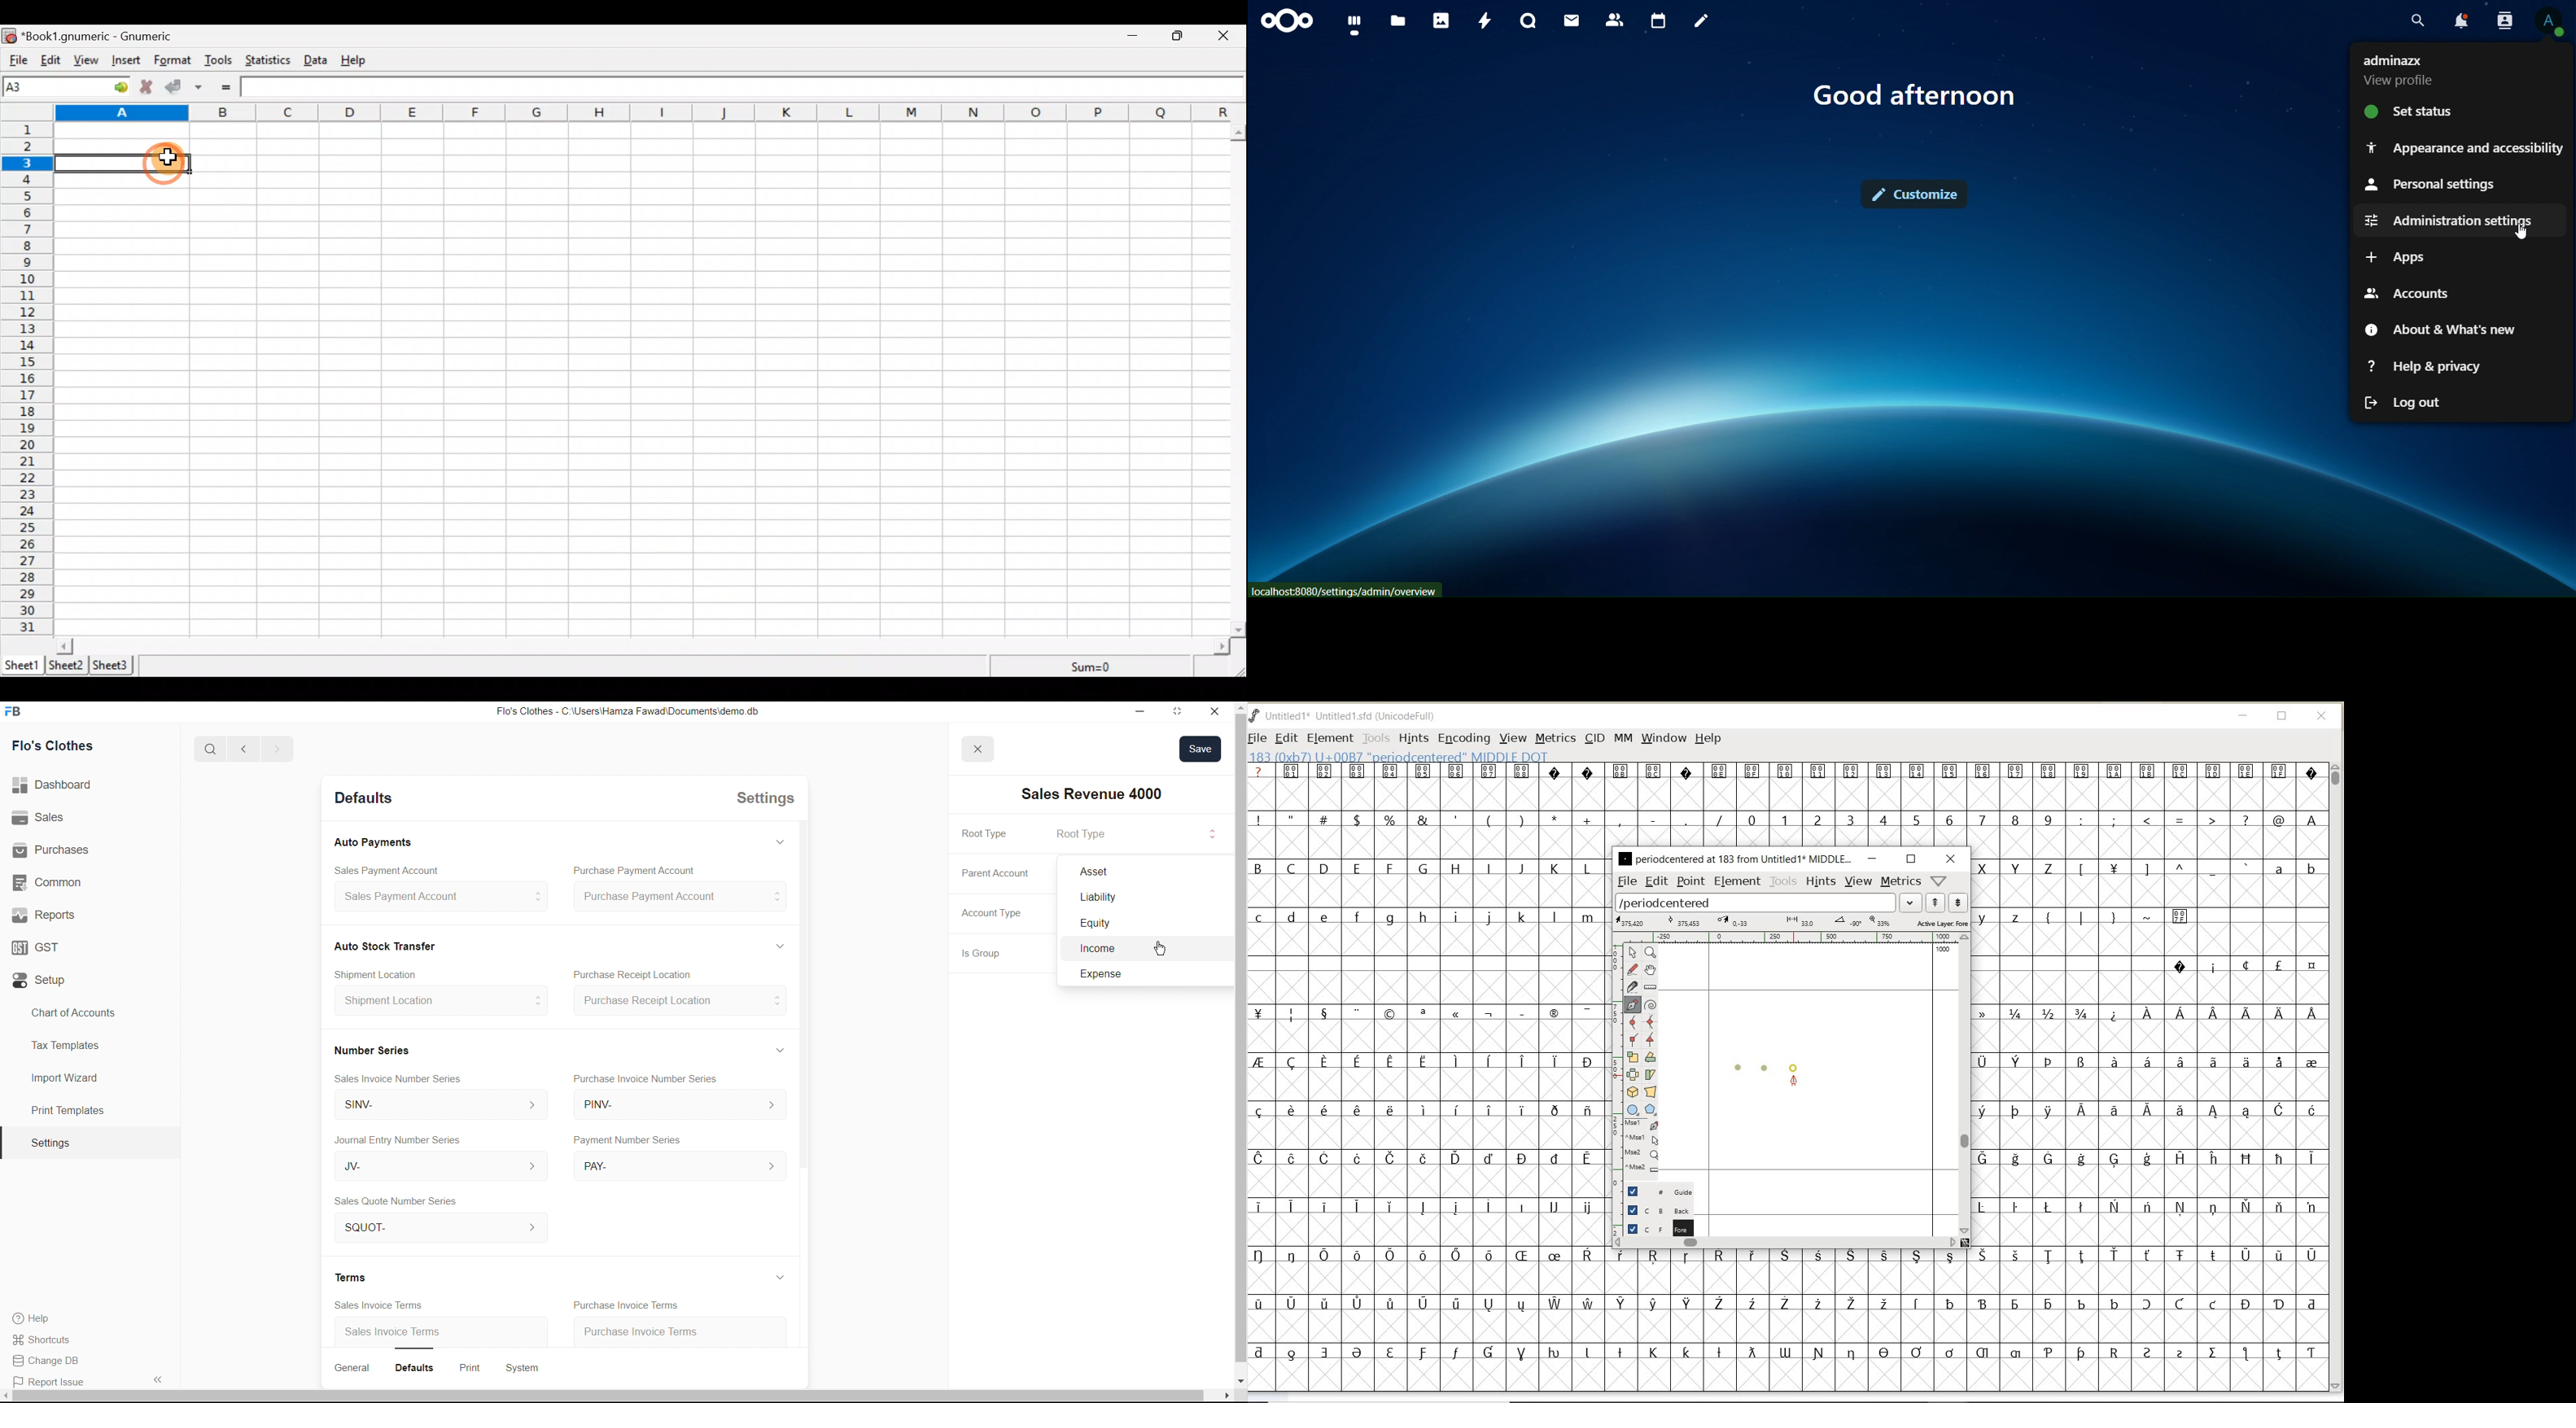 The image size is (2576, 1428). I want to click on Url, so click(1346, 590).